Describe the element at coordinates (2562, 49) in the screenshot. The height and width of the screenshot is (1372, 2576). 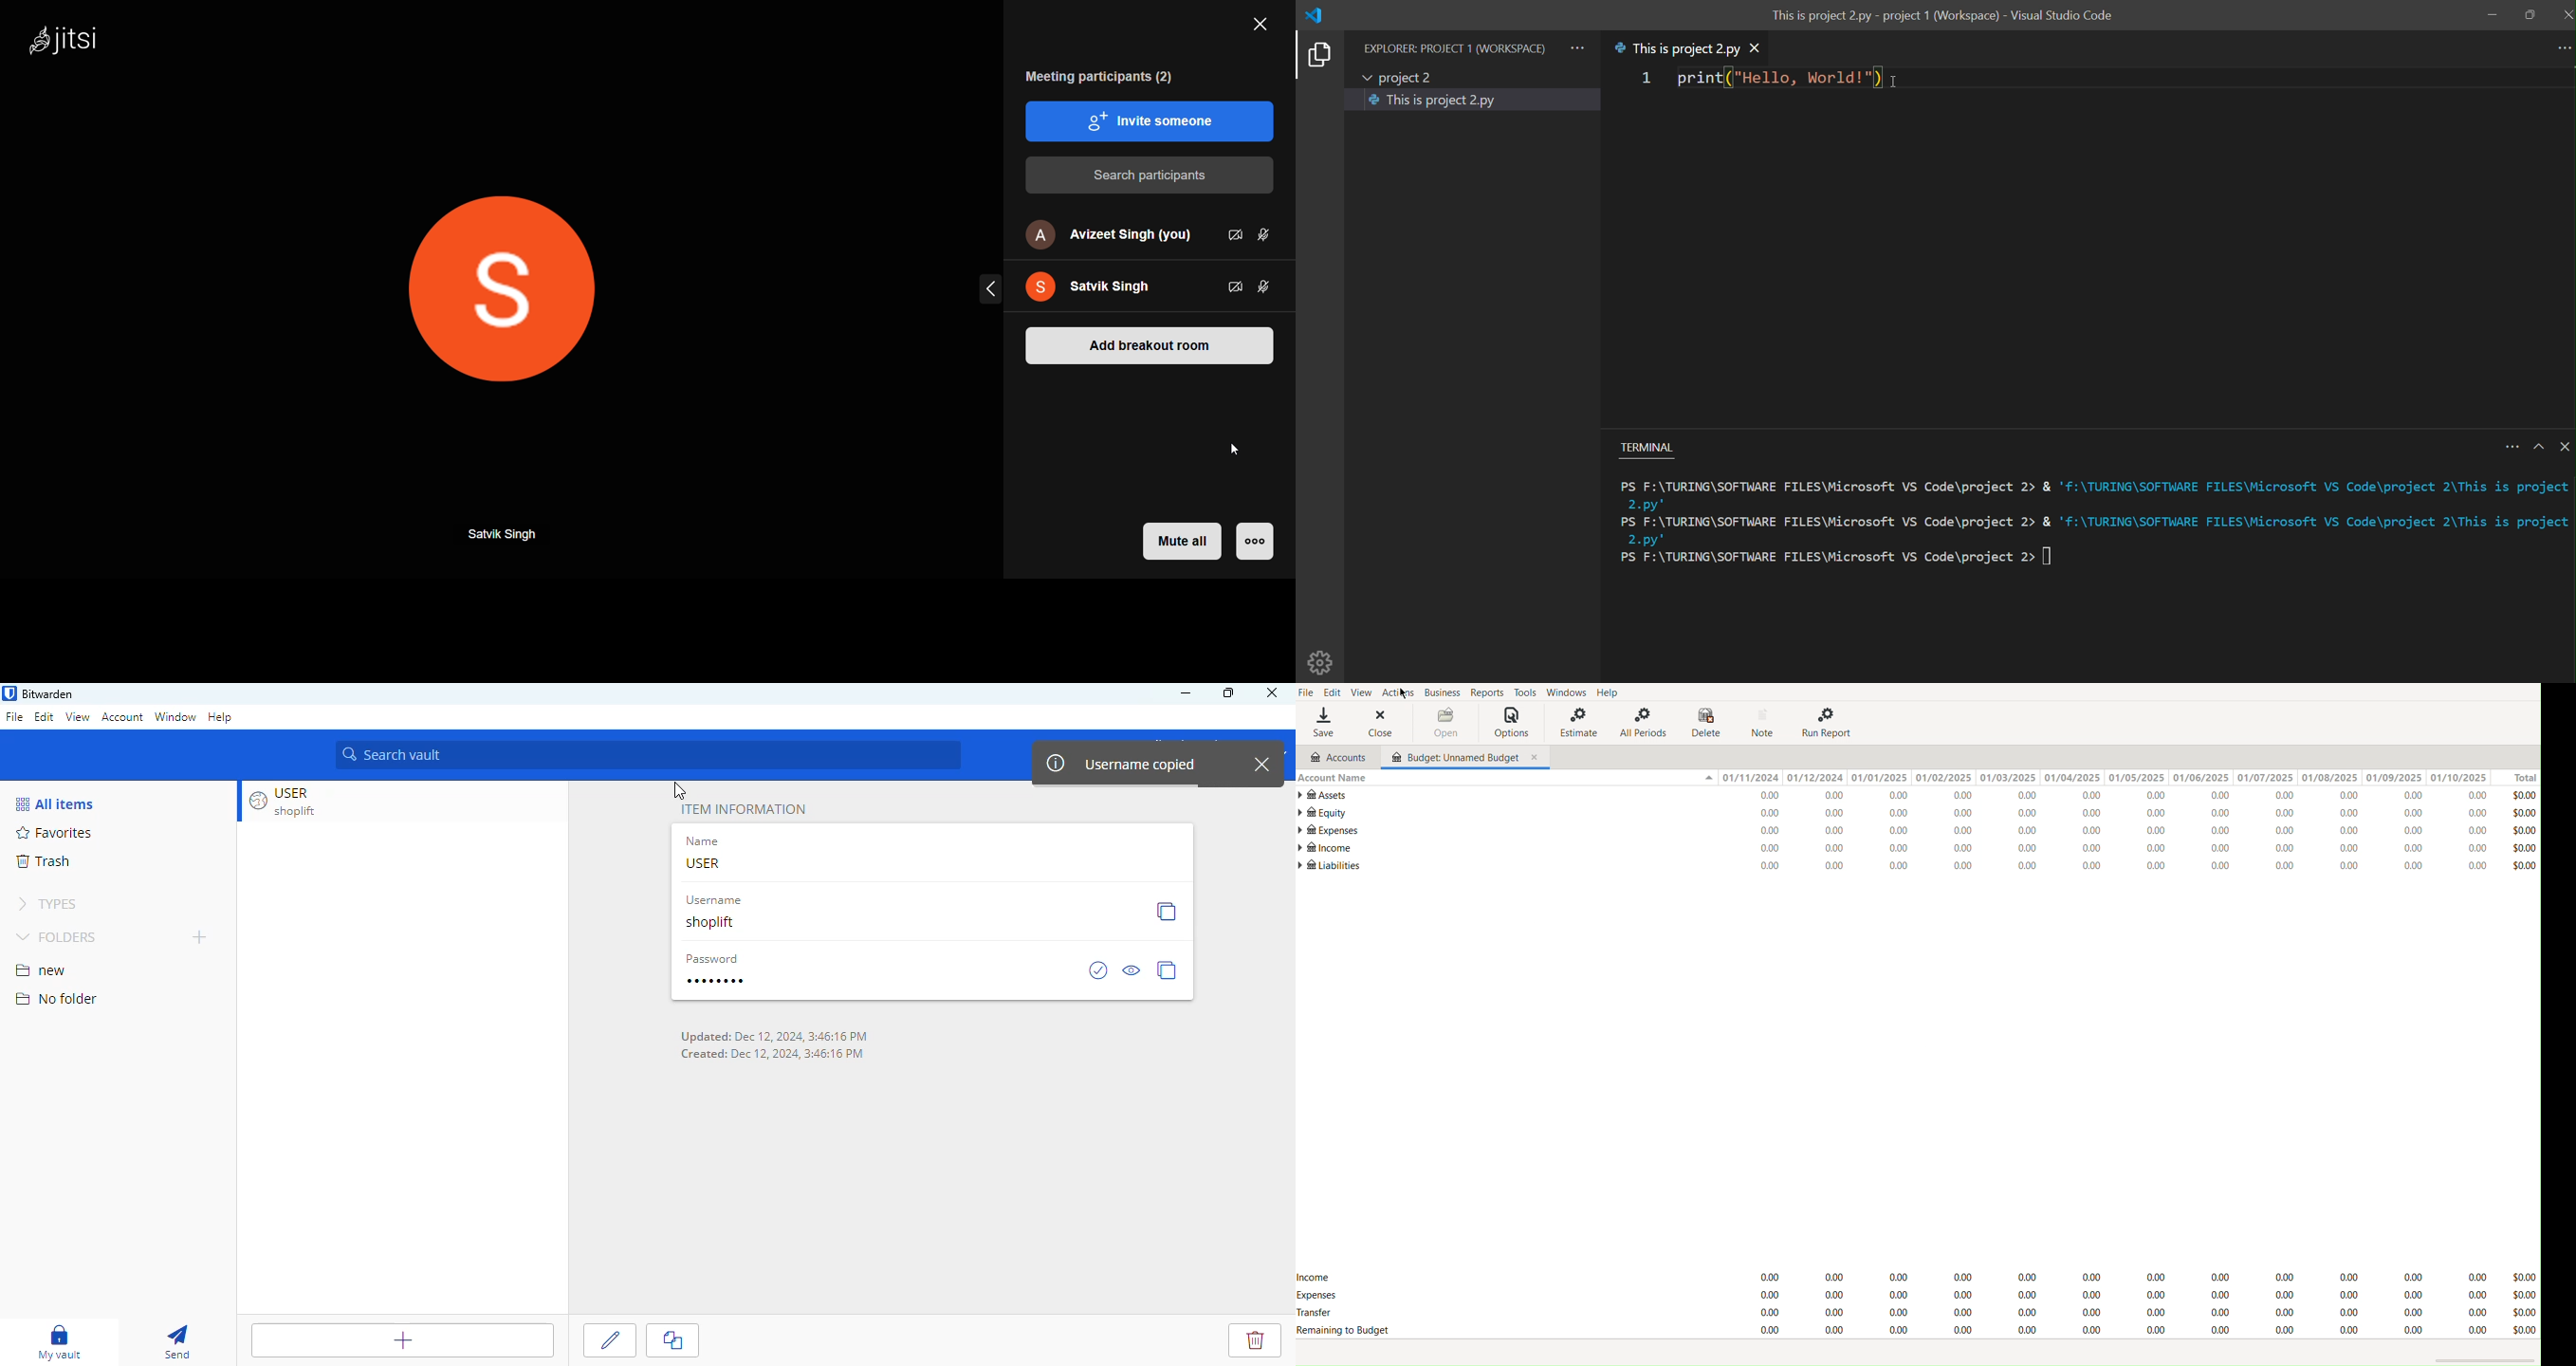
I see `more actions` at that location.